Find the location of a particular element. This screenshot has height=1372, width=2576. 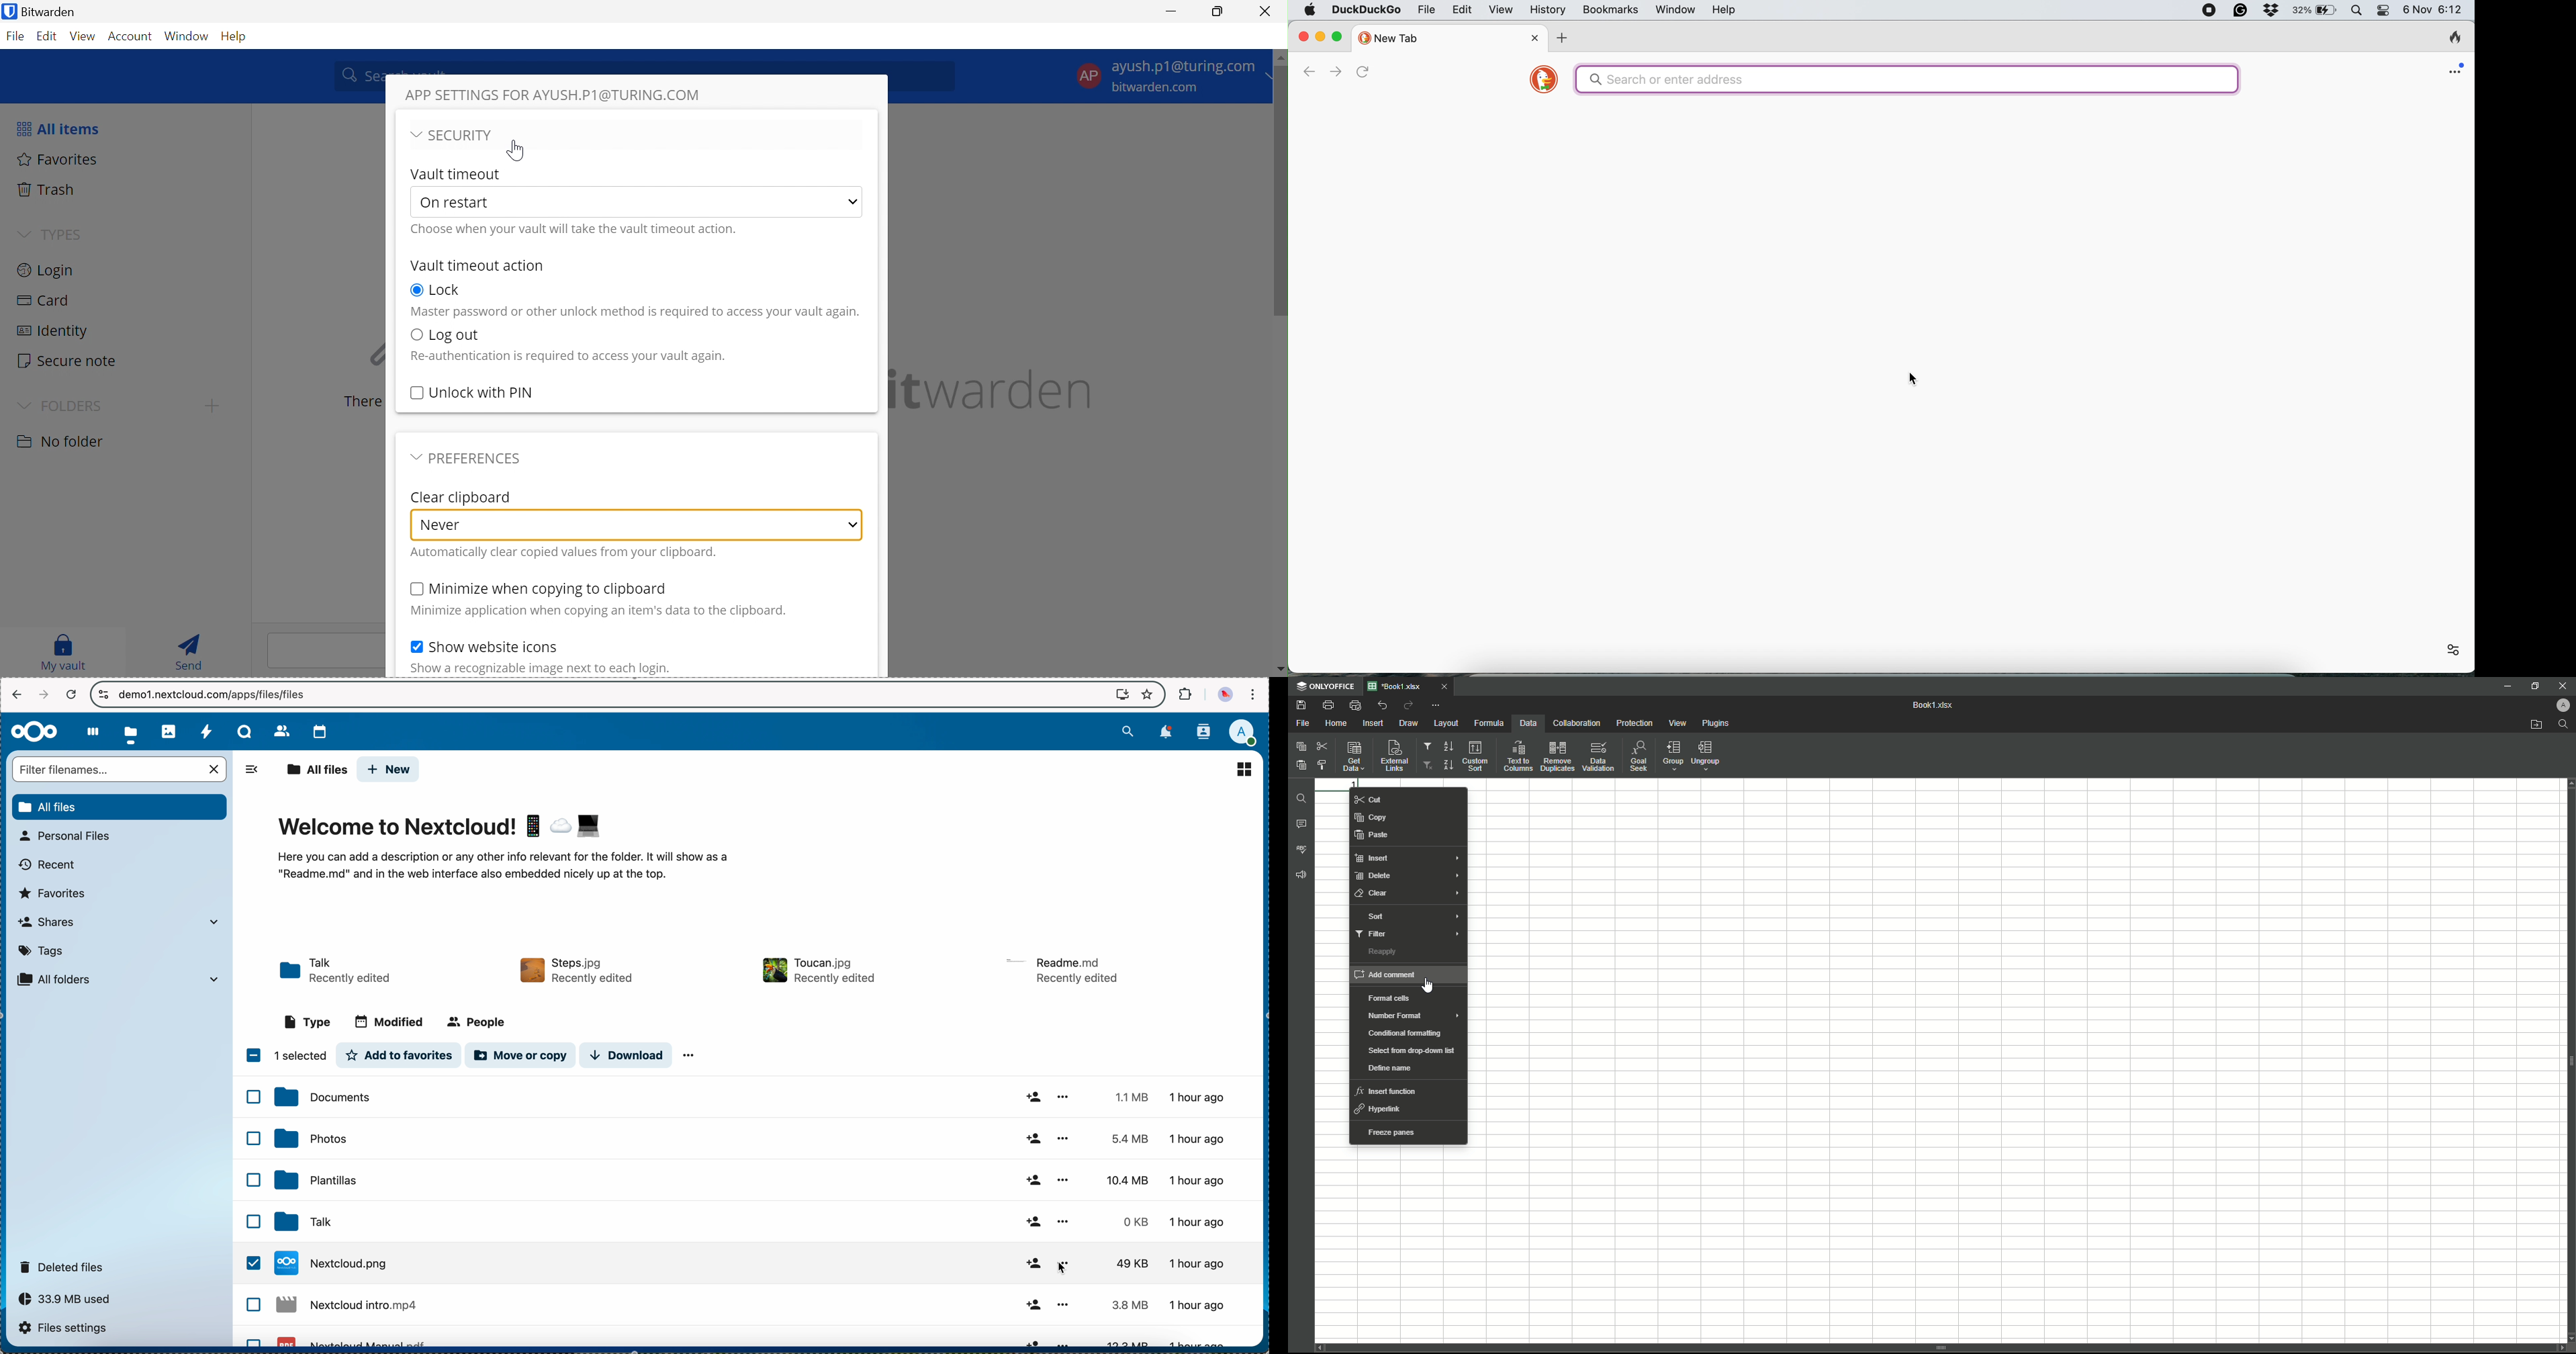

Checkbox is located at coordinates (415, 588).